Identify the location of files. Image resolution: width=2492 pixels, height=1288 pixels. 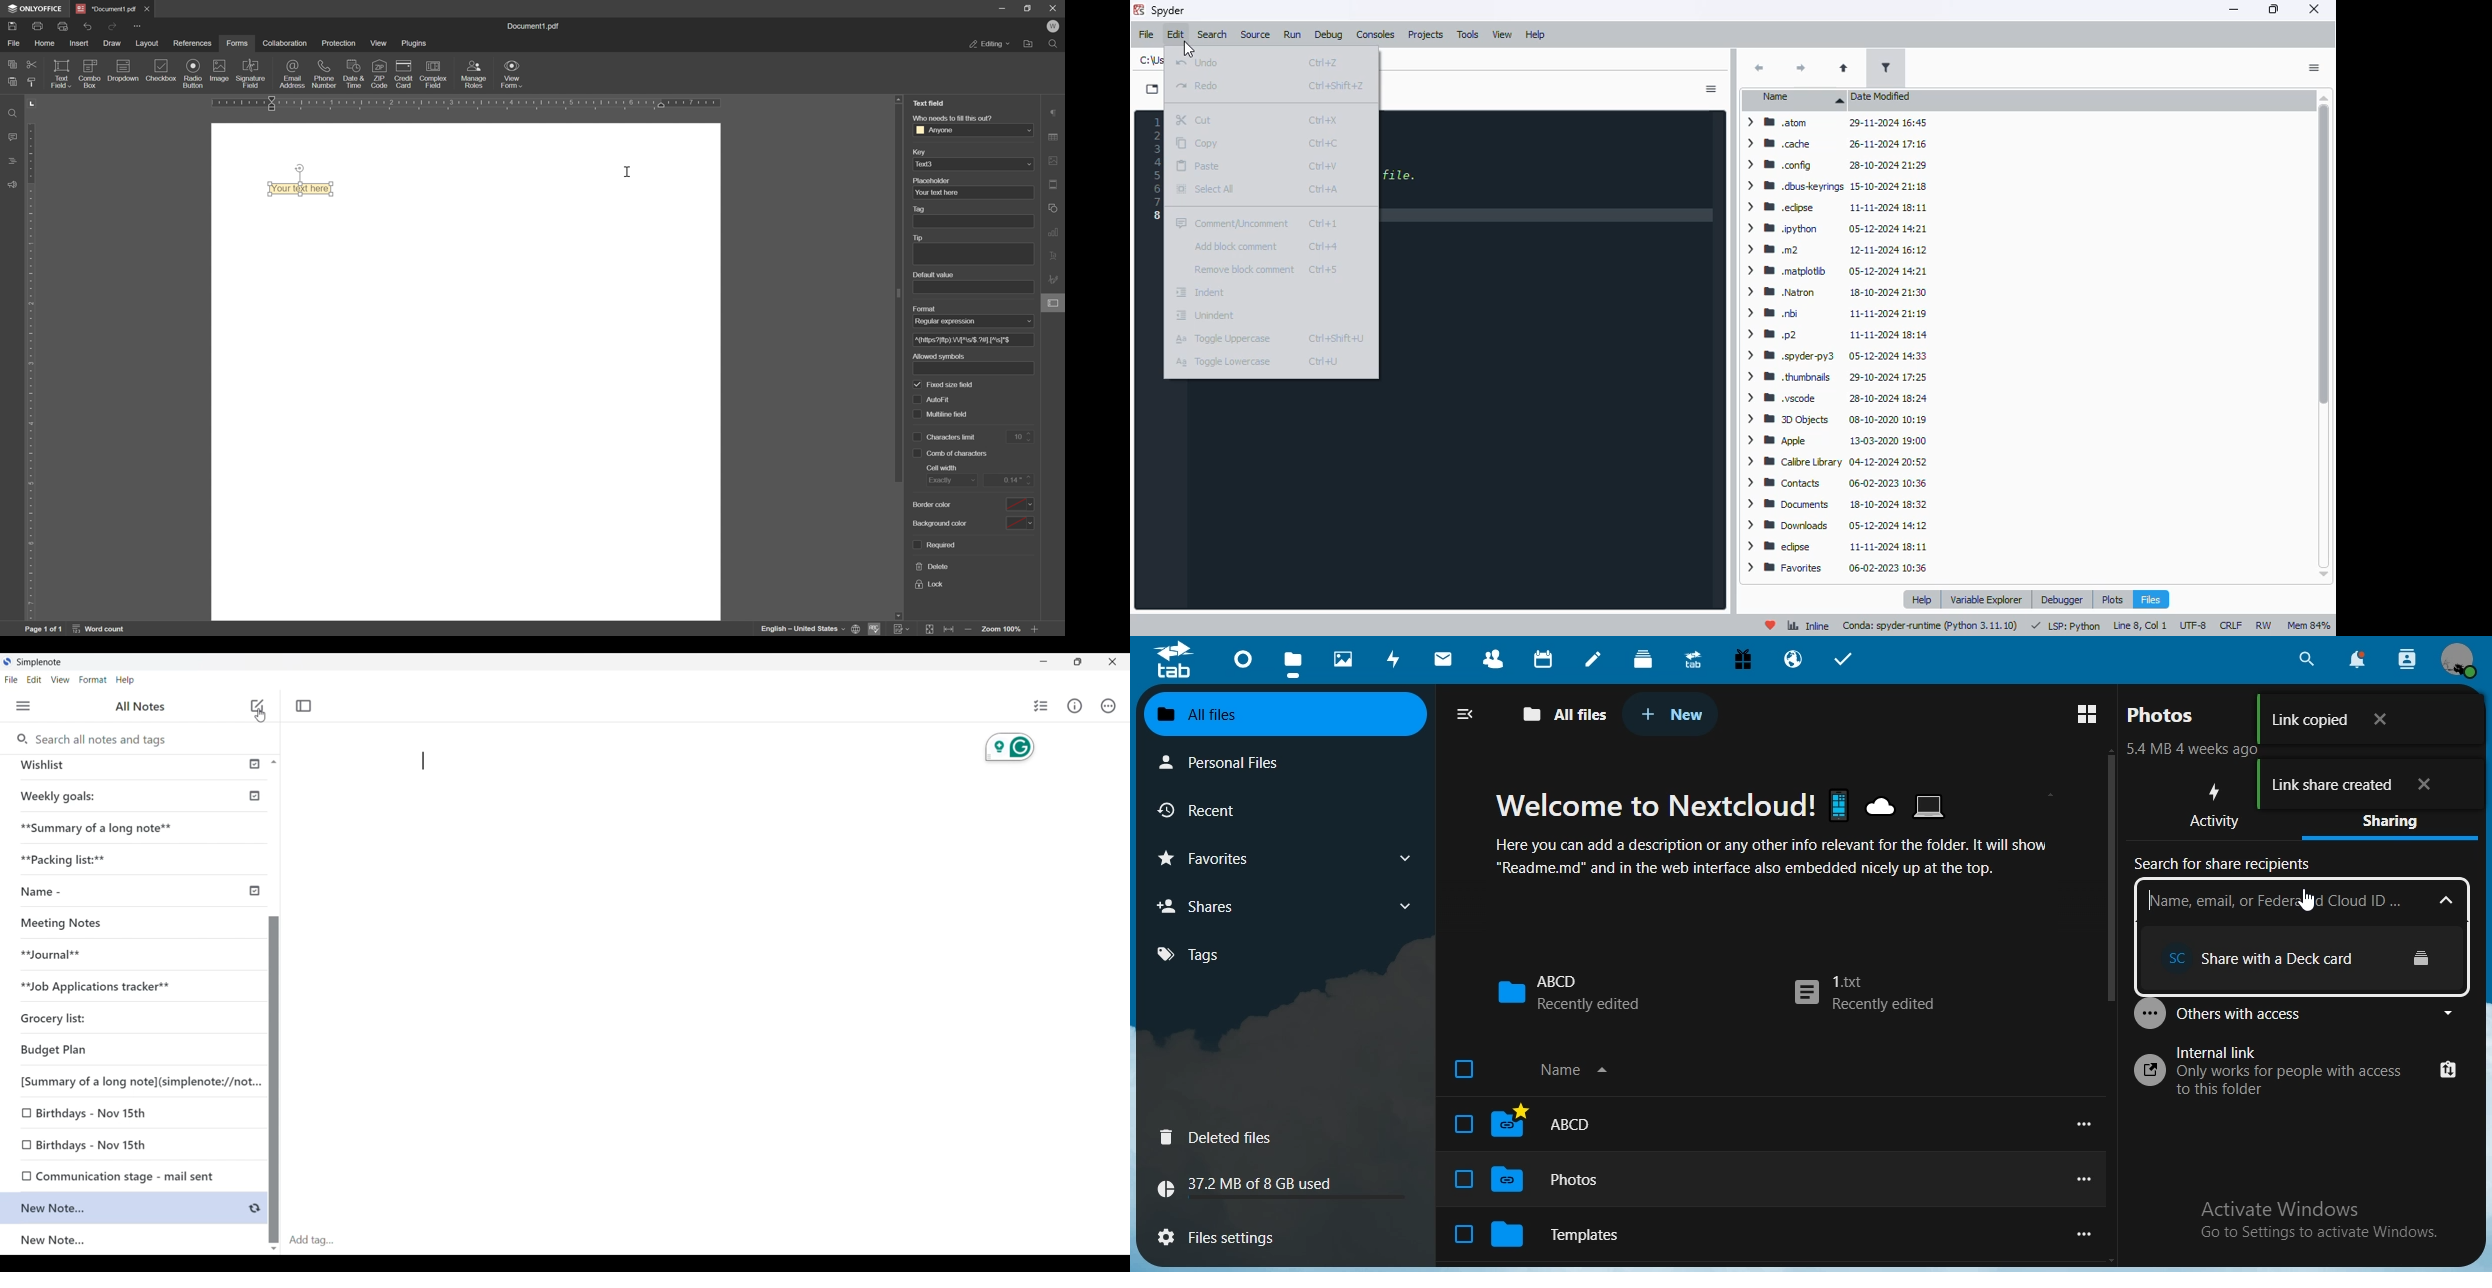
(1293, 666).